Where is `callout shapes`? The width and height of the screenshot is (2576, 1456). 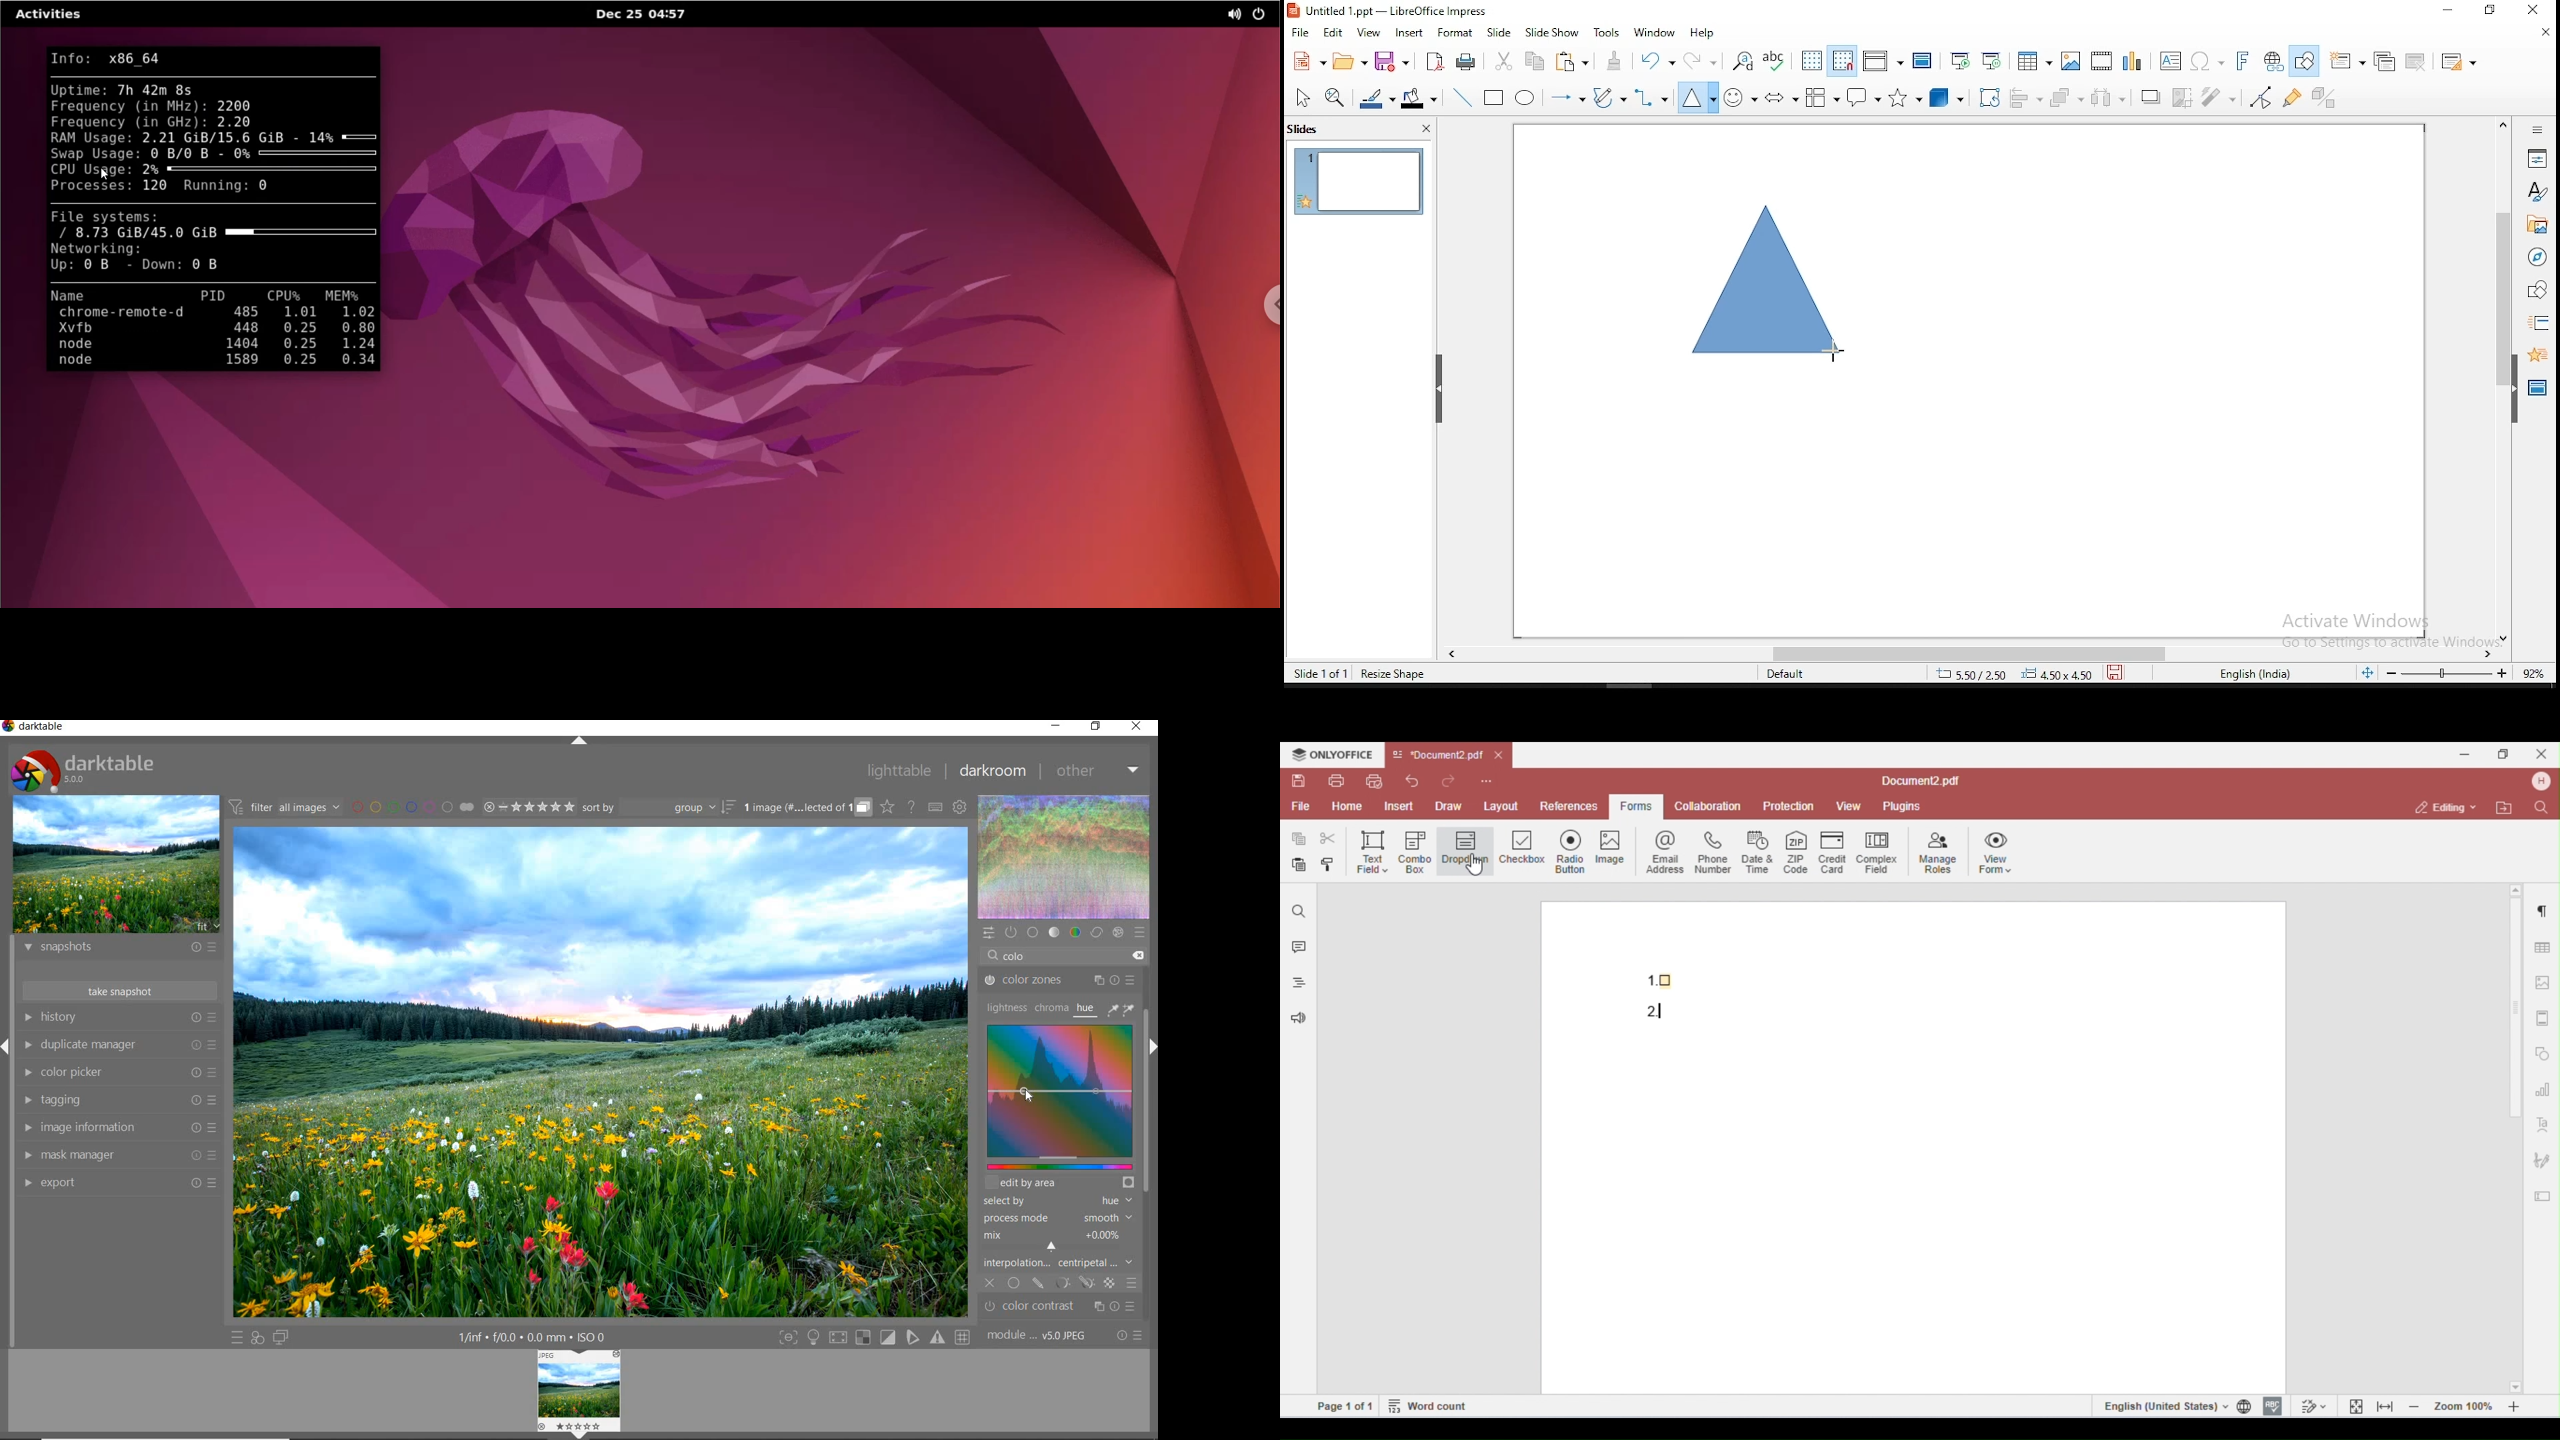 callout shapes is located at coordinates (1862, 98).